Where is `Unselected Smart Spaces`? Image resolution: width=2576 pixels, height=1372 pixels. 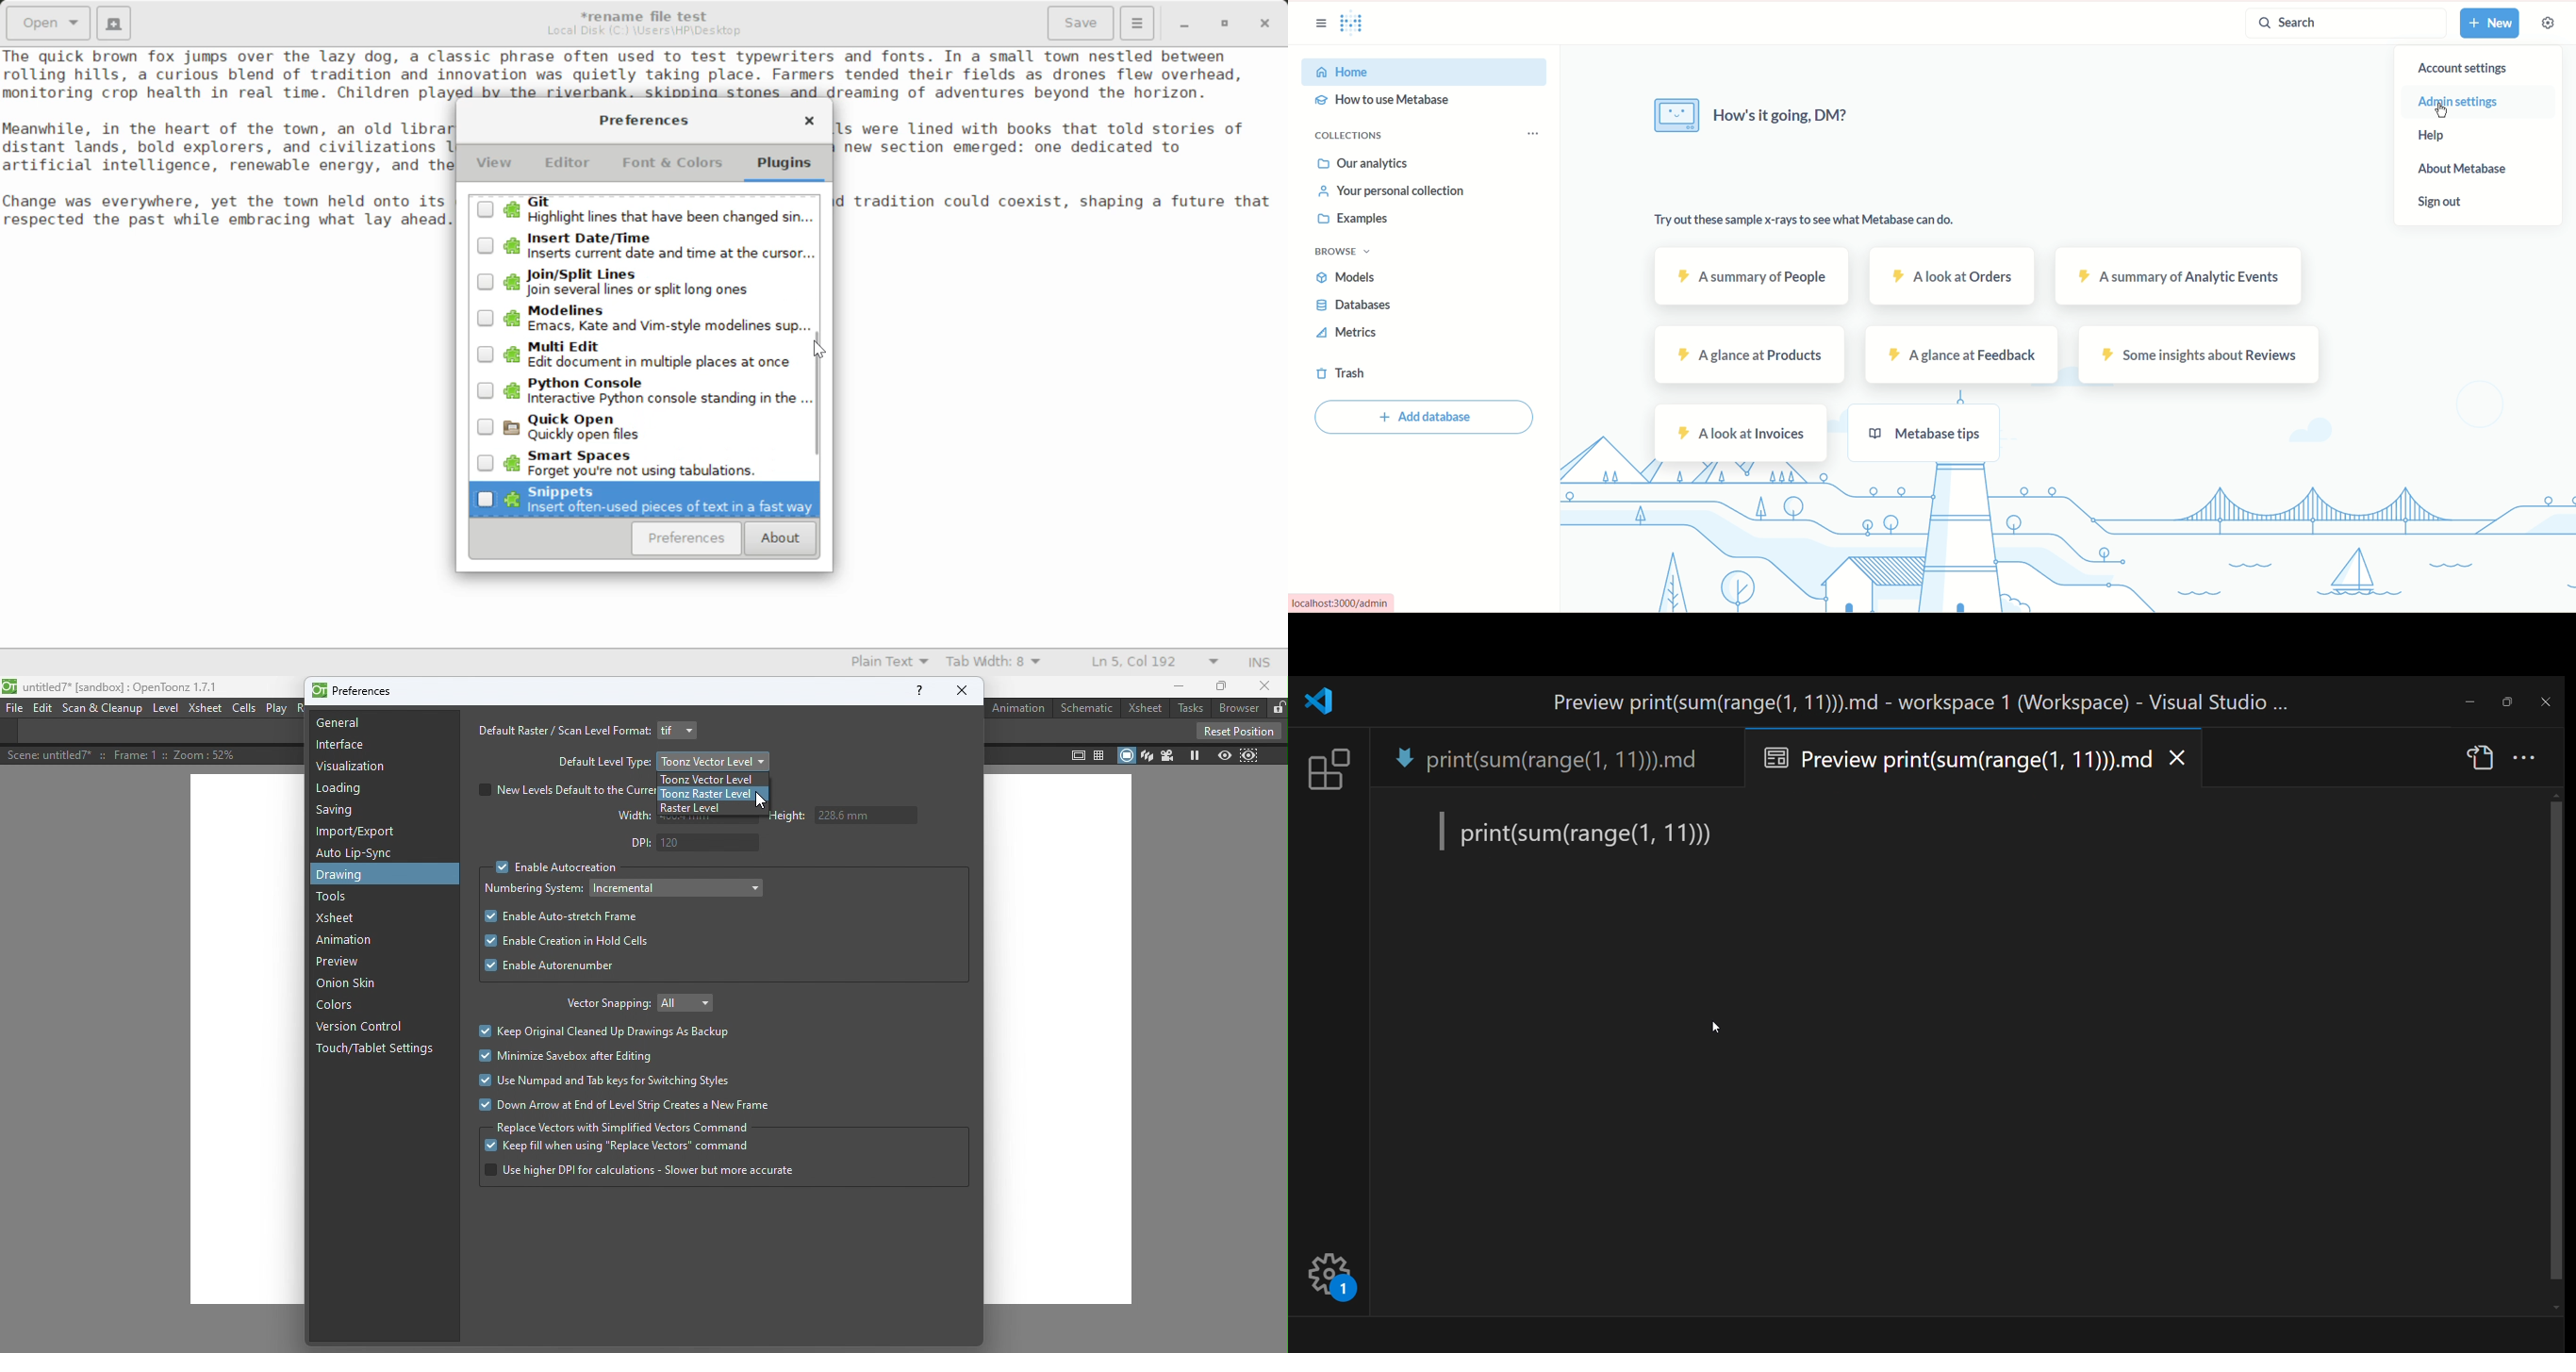
Unselected Smart Spaces is located at coordinates (643, 463).